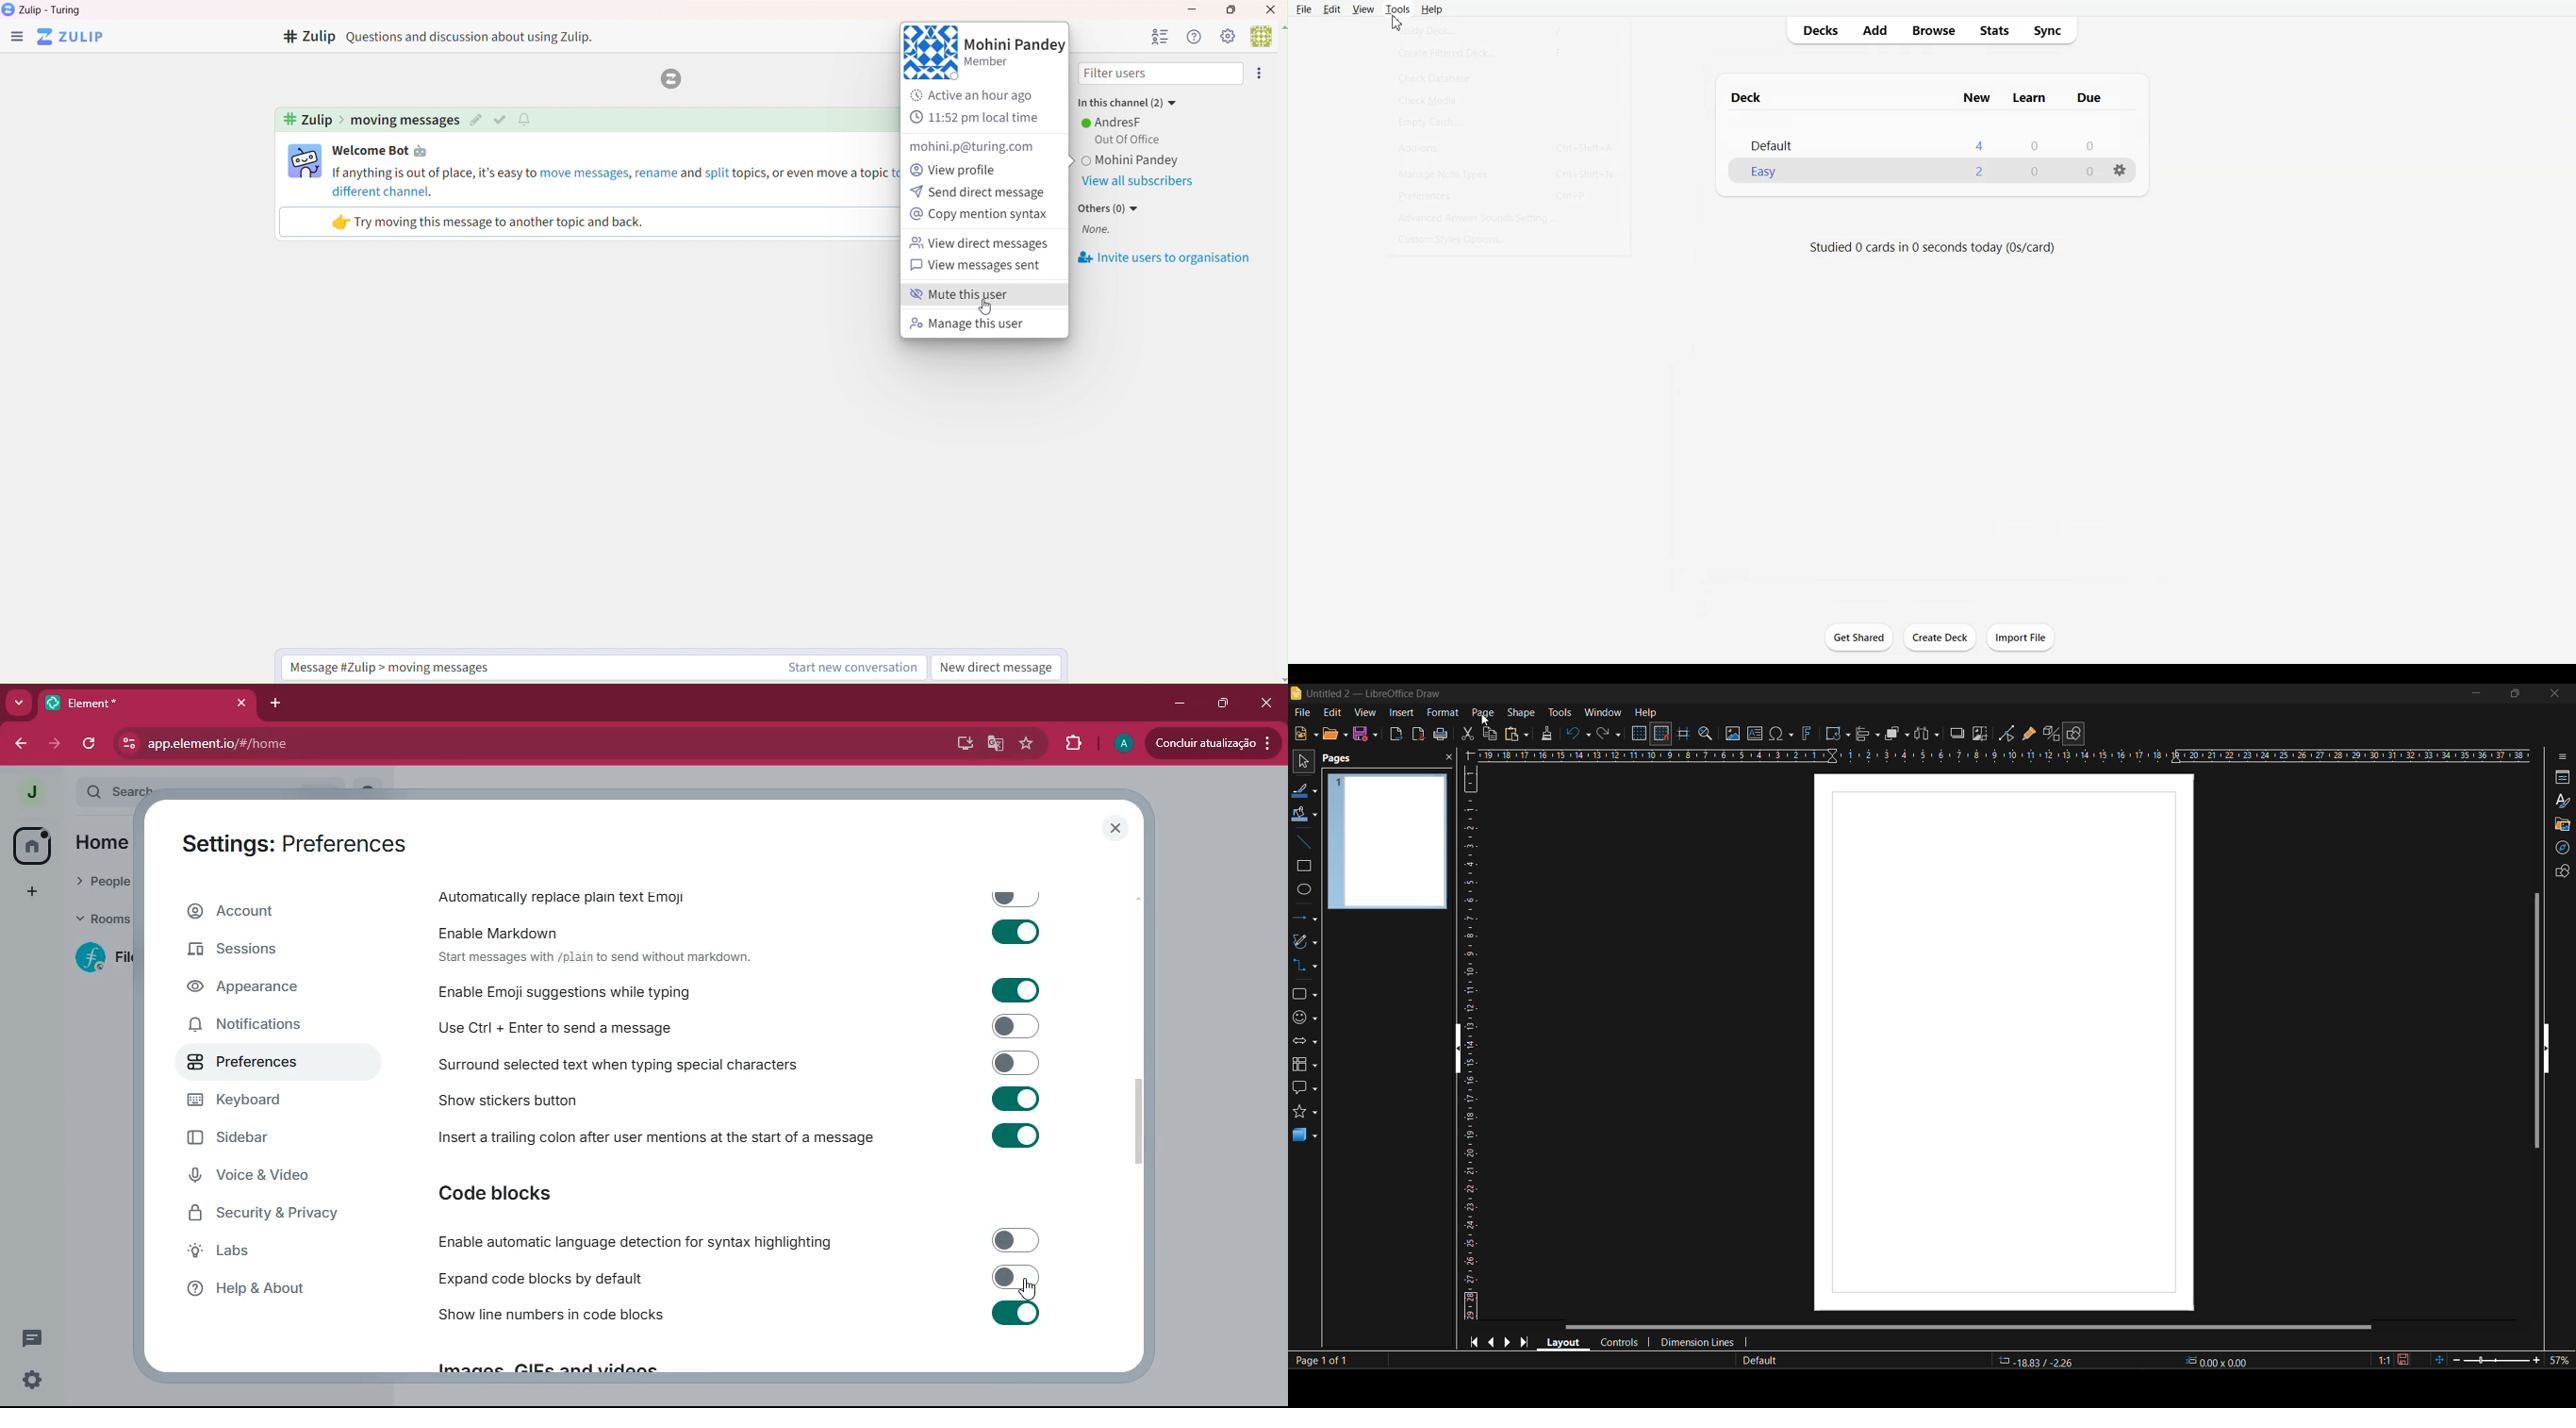 This screenshot has height=1428, width=2576. What do you see at coordinates (1344, 761) in the screenshot?
I see `pages` at bounding box center [1344, 761].